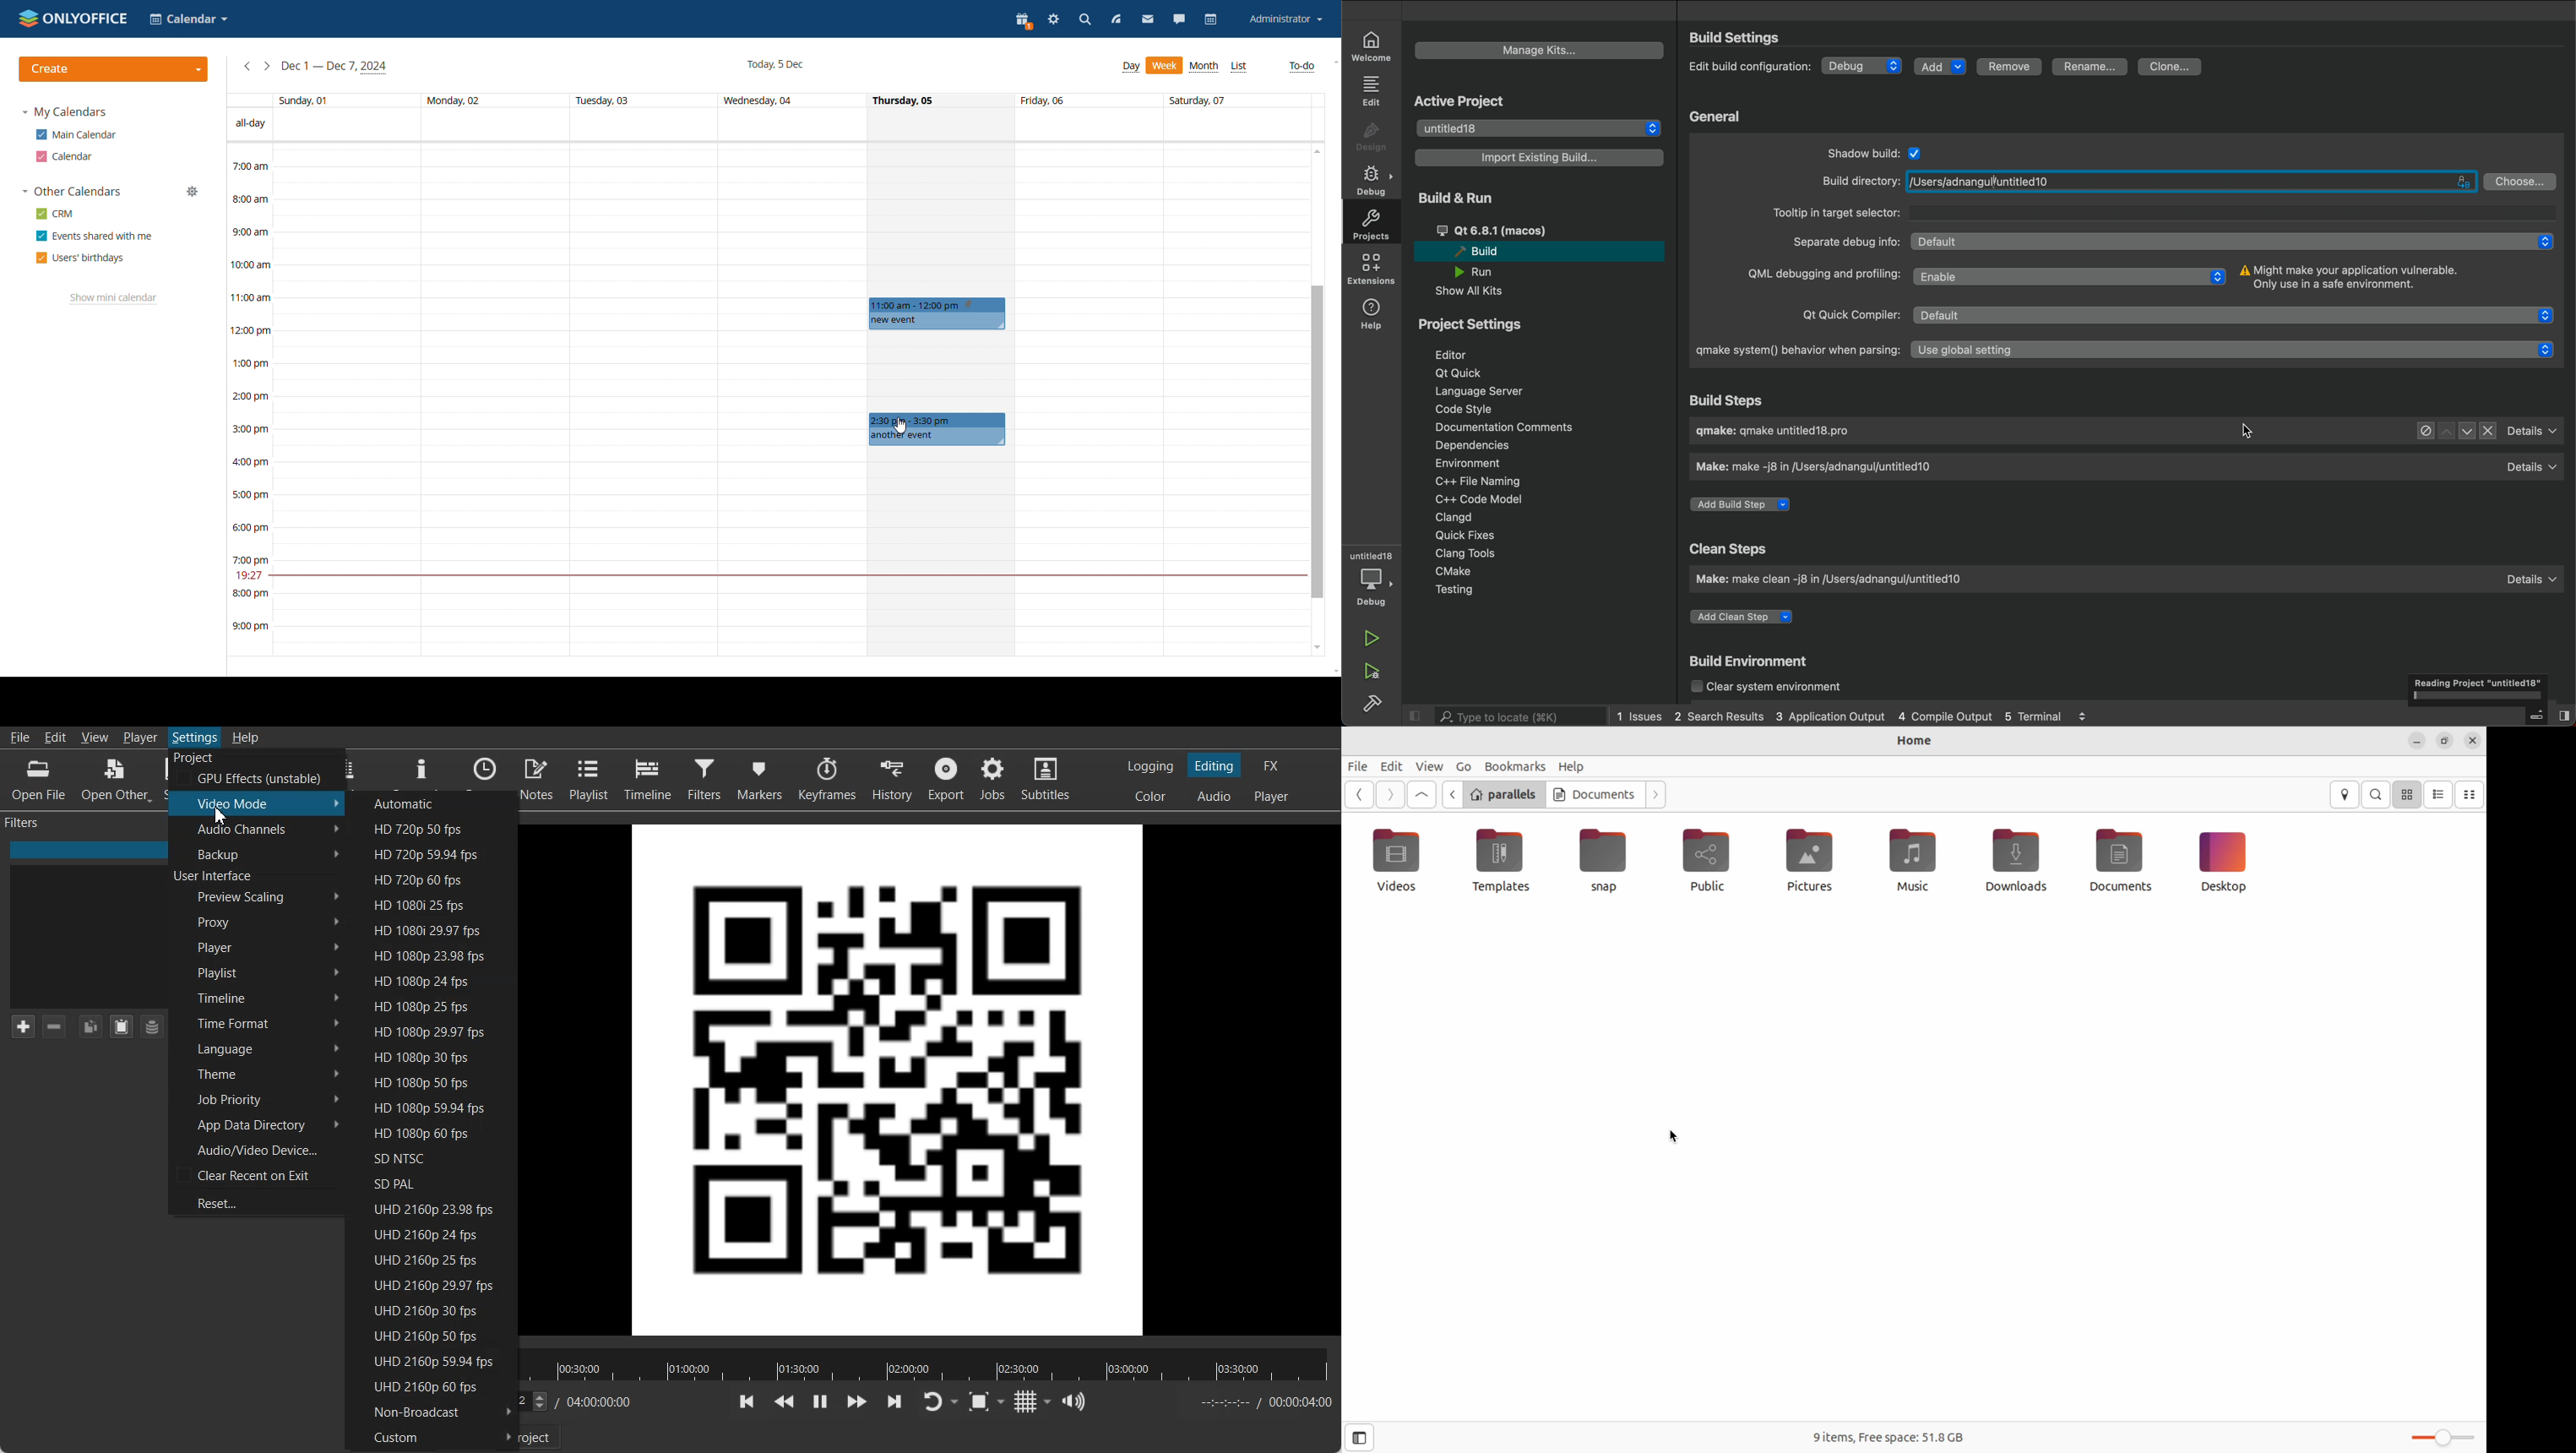 This screenshot has height=1456, width=2576. Describe the element at coordinates (1047, 779) in the screenshot. I see `Subtitles` at that location.